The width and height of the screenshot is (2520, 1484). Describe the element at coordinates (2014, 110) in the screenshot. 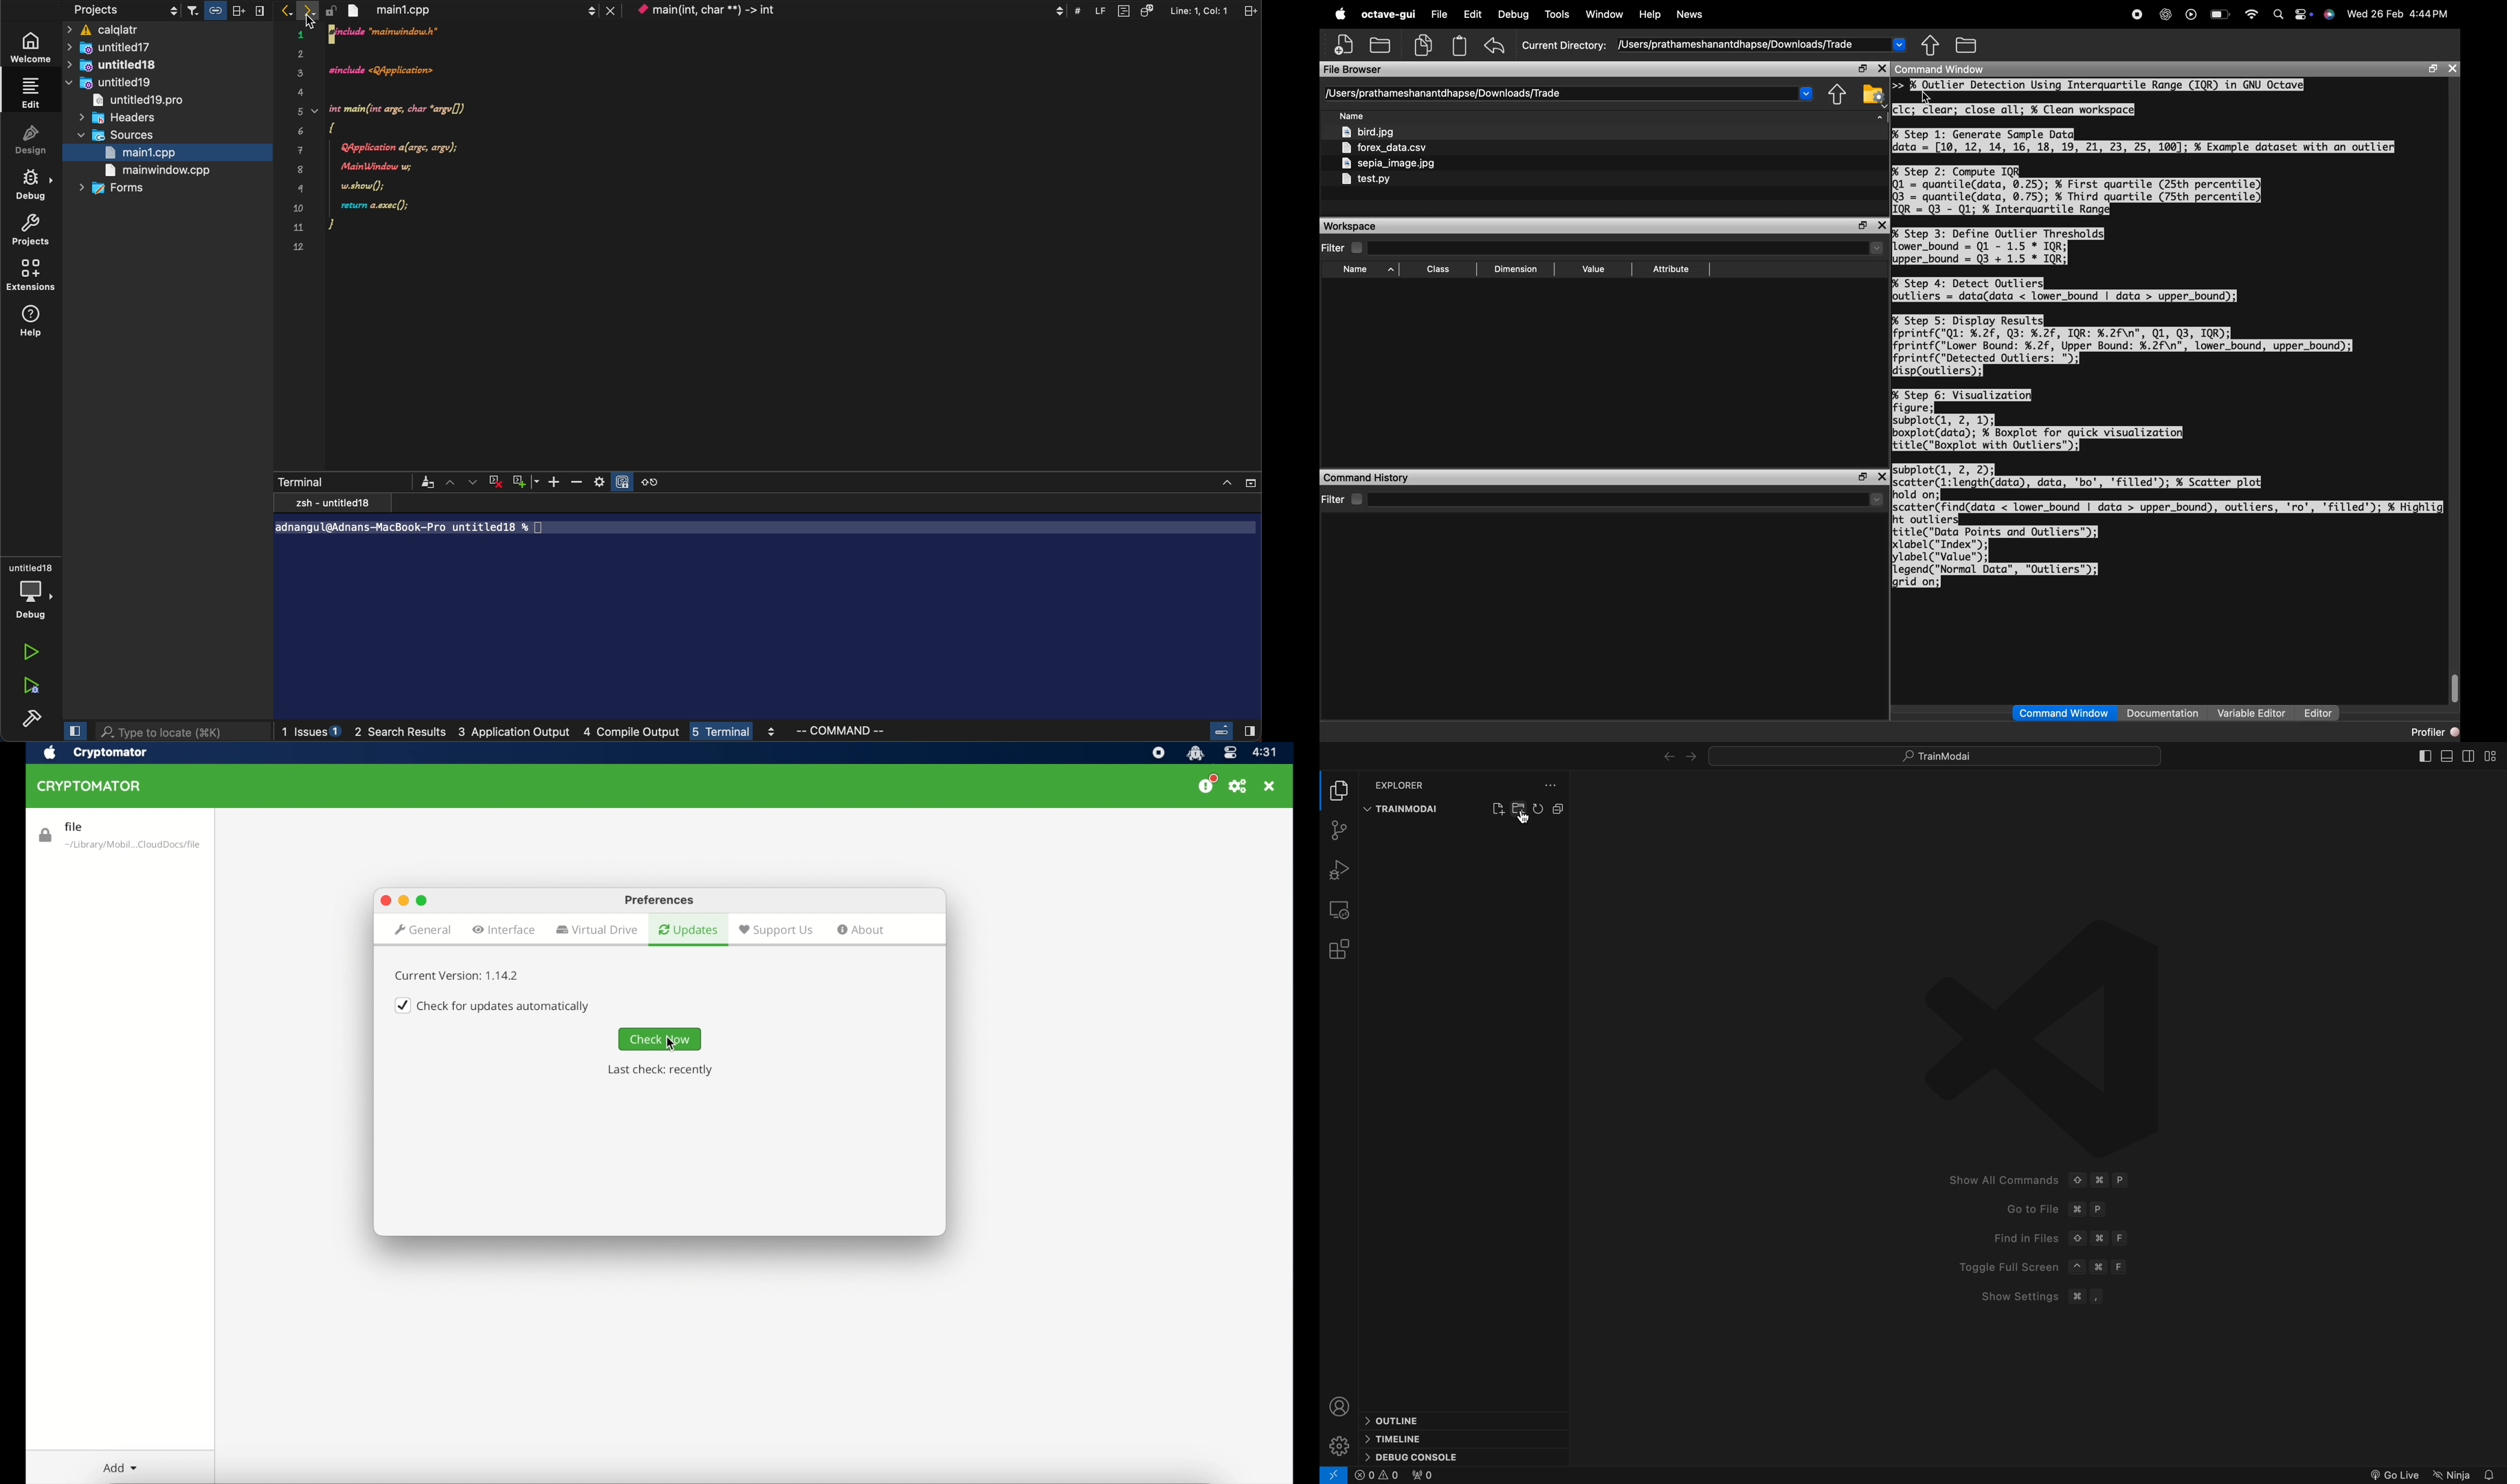

I see `cic; clear; close all; % Clean workspace}` at that location.